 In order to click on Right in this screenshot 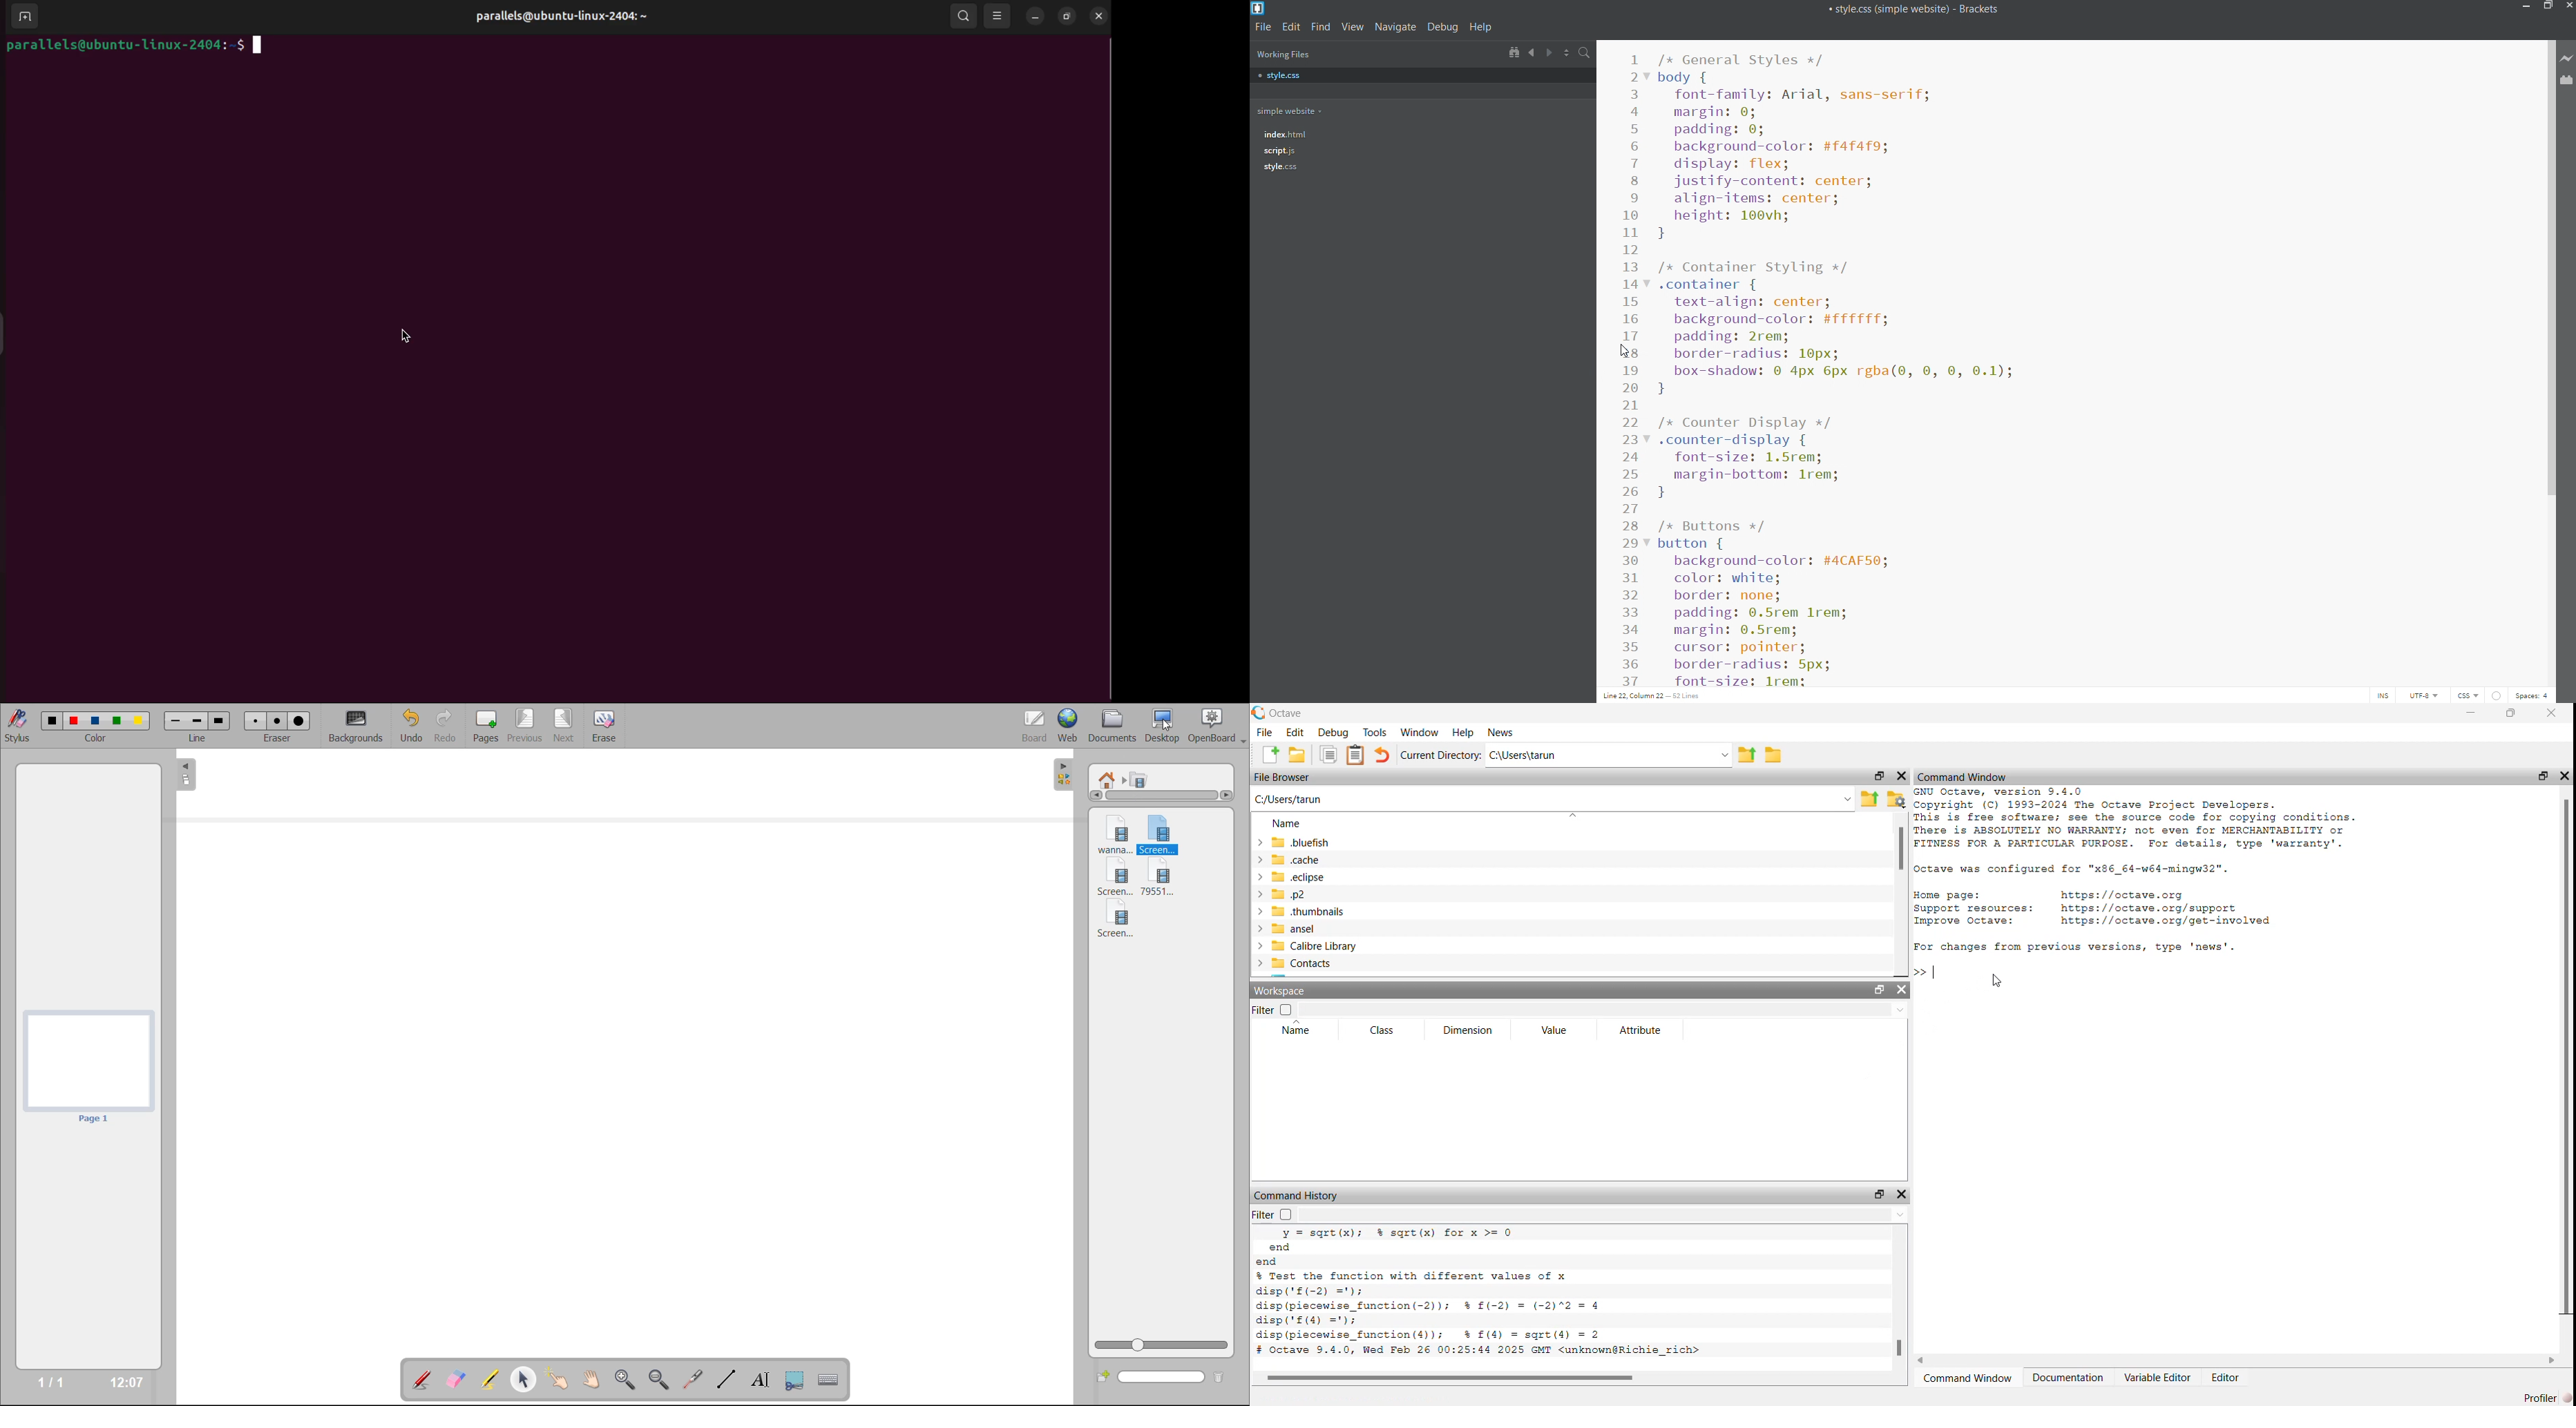, I will do `click(2553, 1358)`.